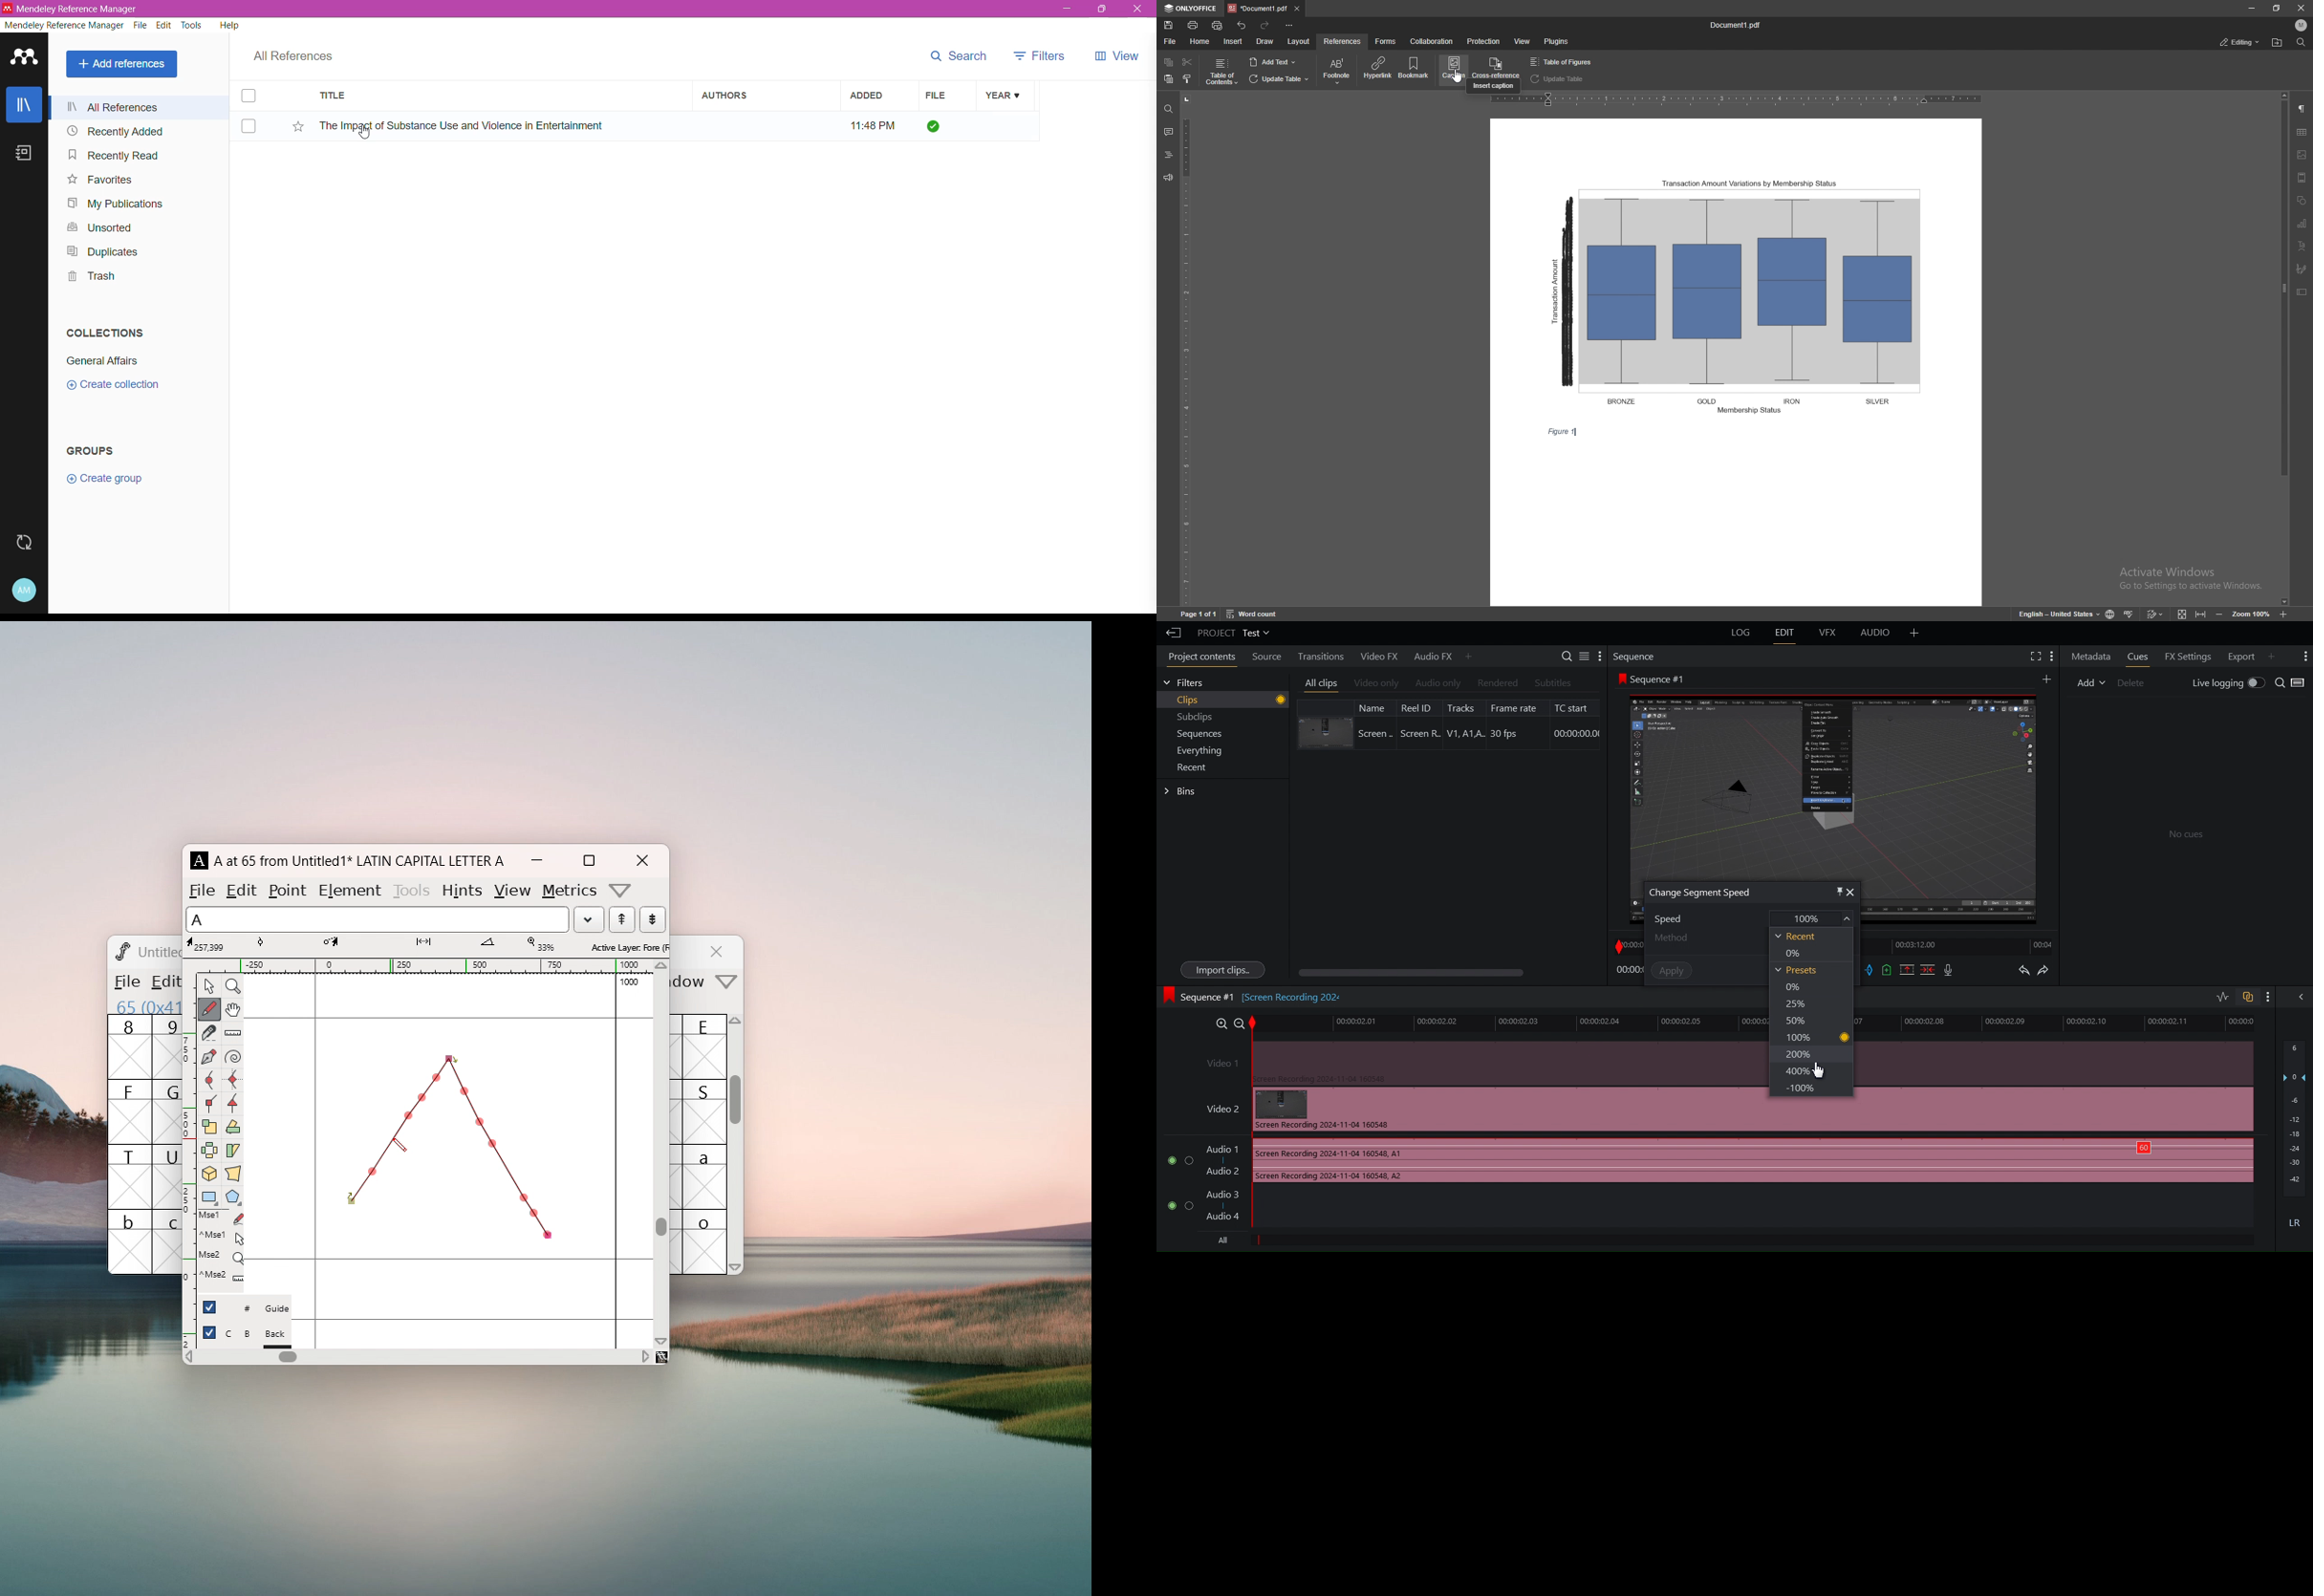  What do you see at coordinates (2023, 972) in the screenshot?
I see `Undo` at bounding box center [2023, 972].